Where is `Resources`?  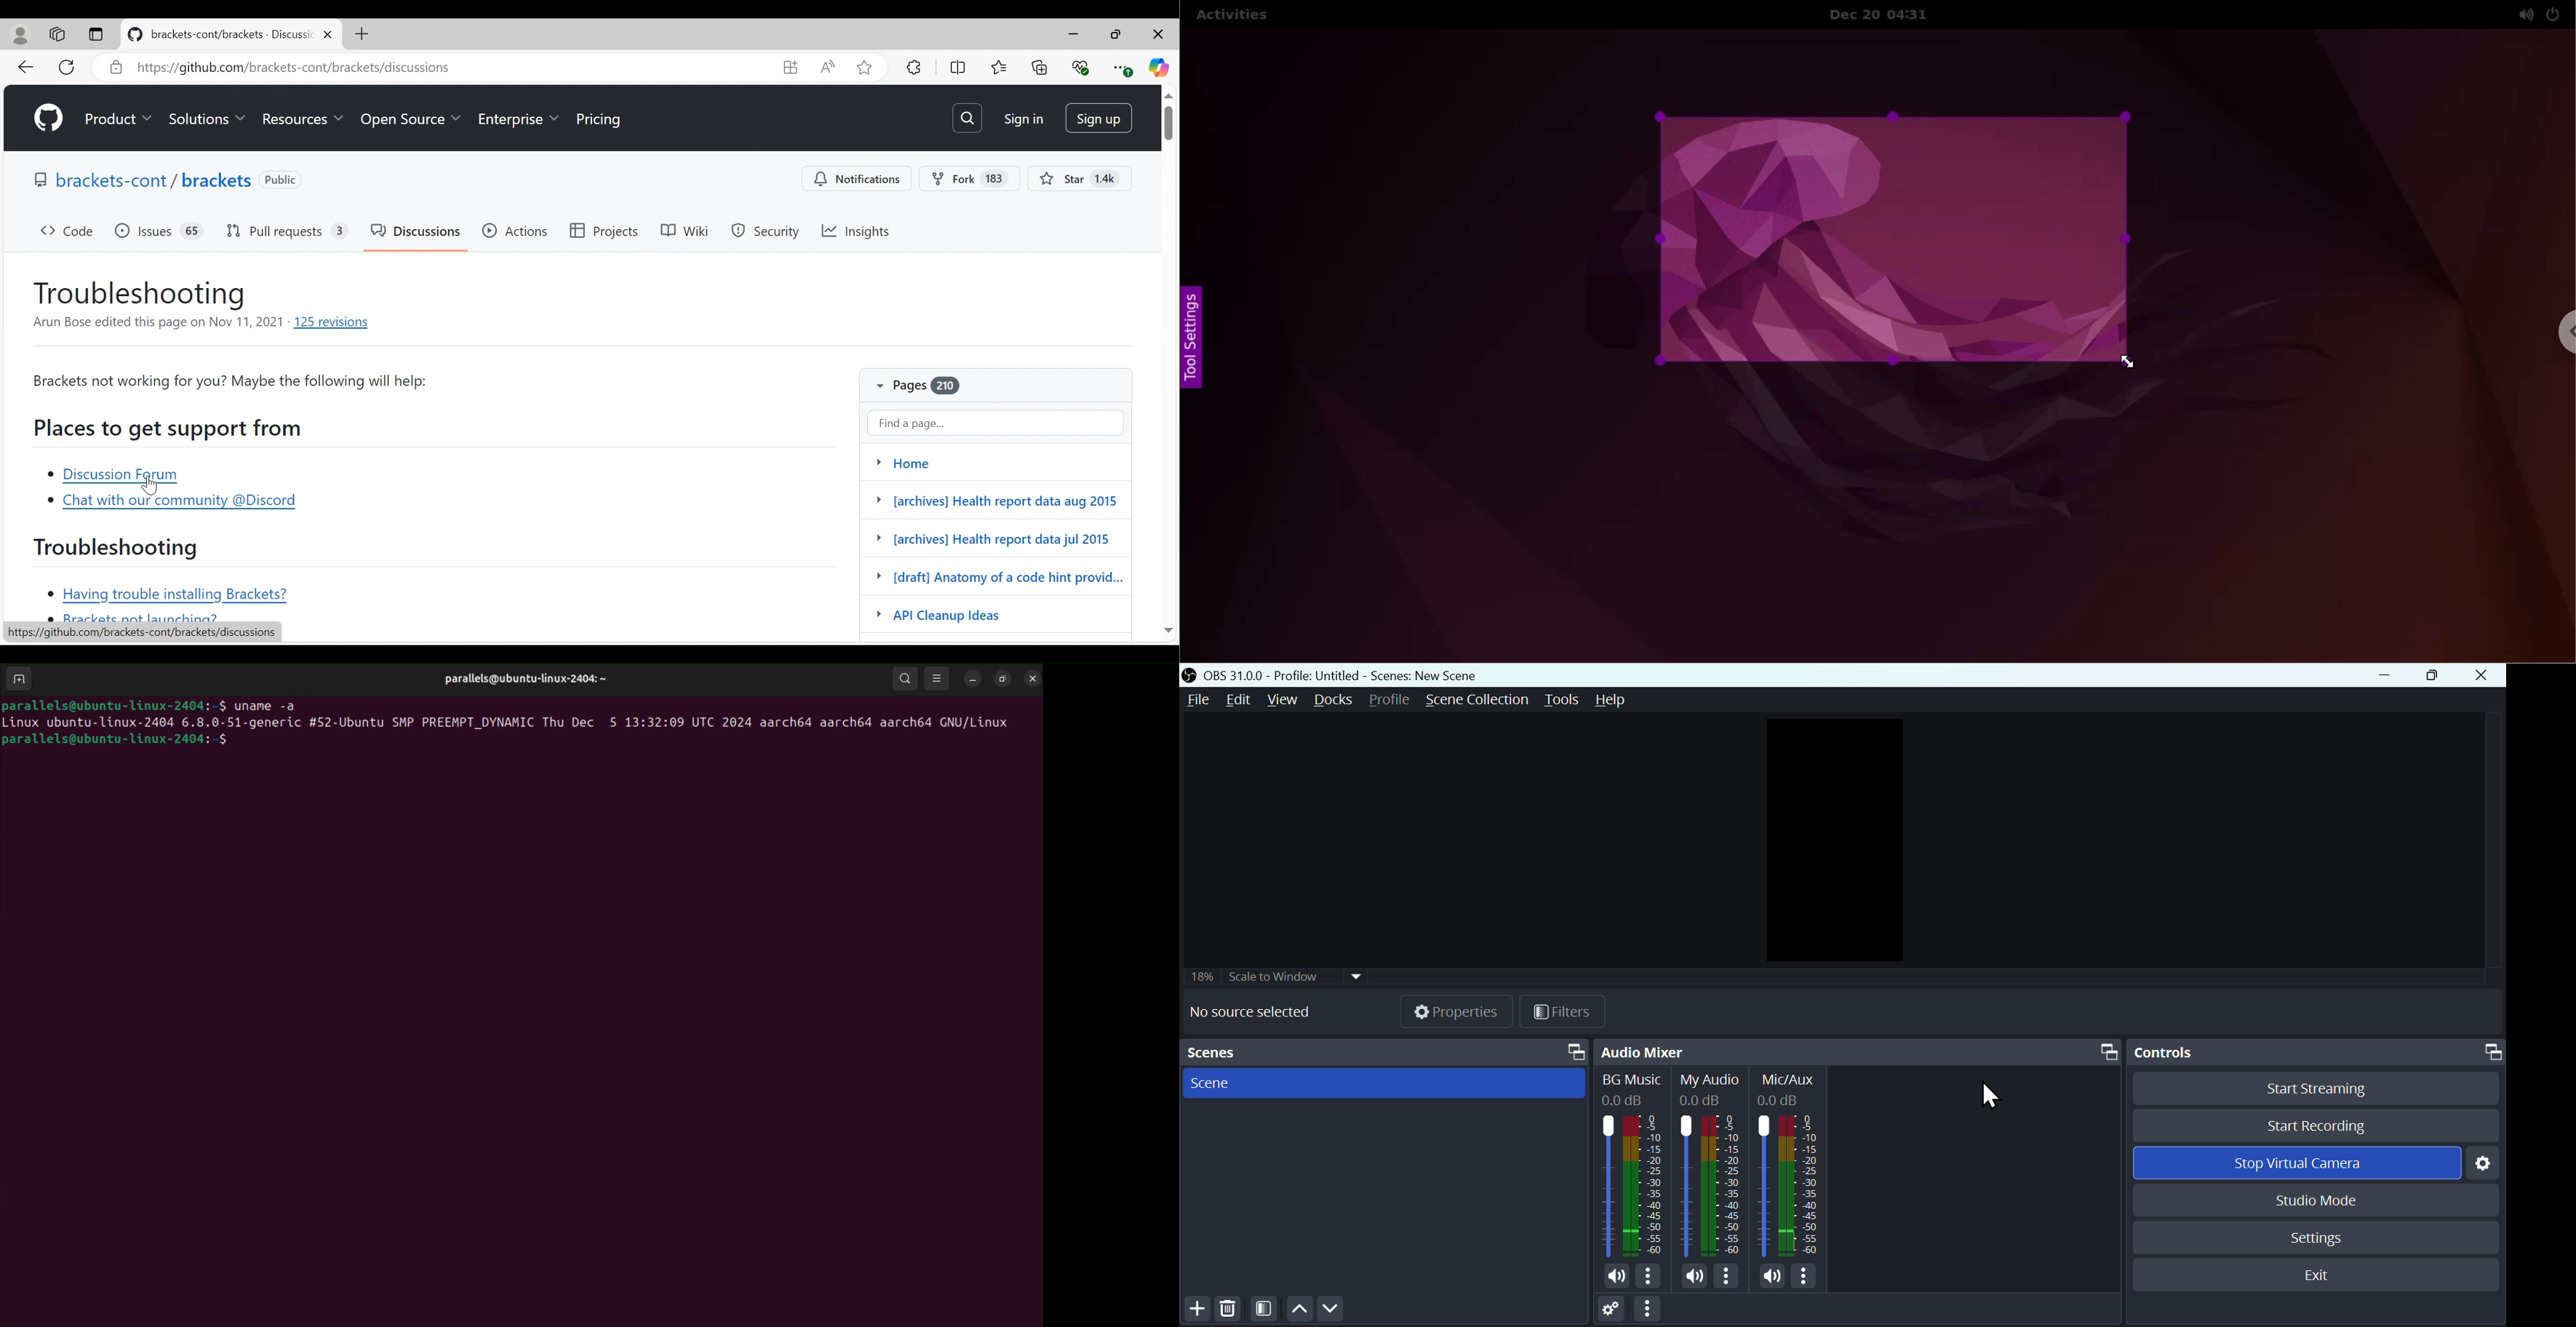
Resources is located at coordinates (301, 119).